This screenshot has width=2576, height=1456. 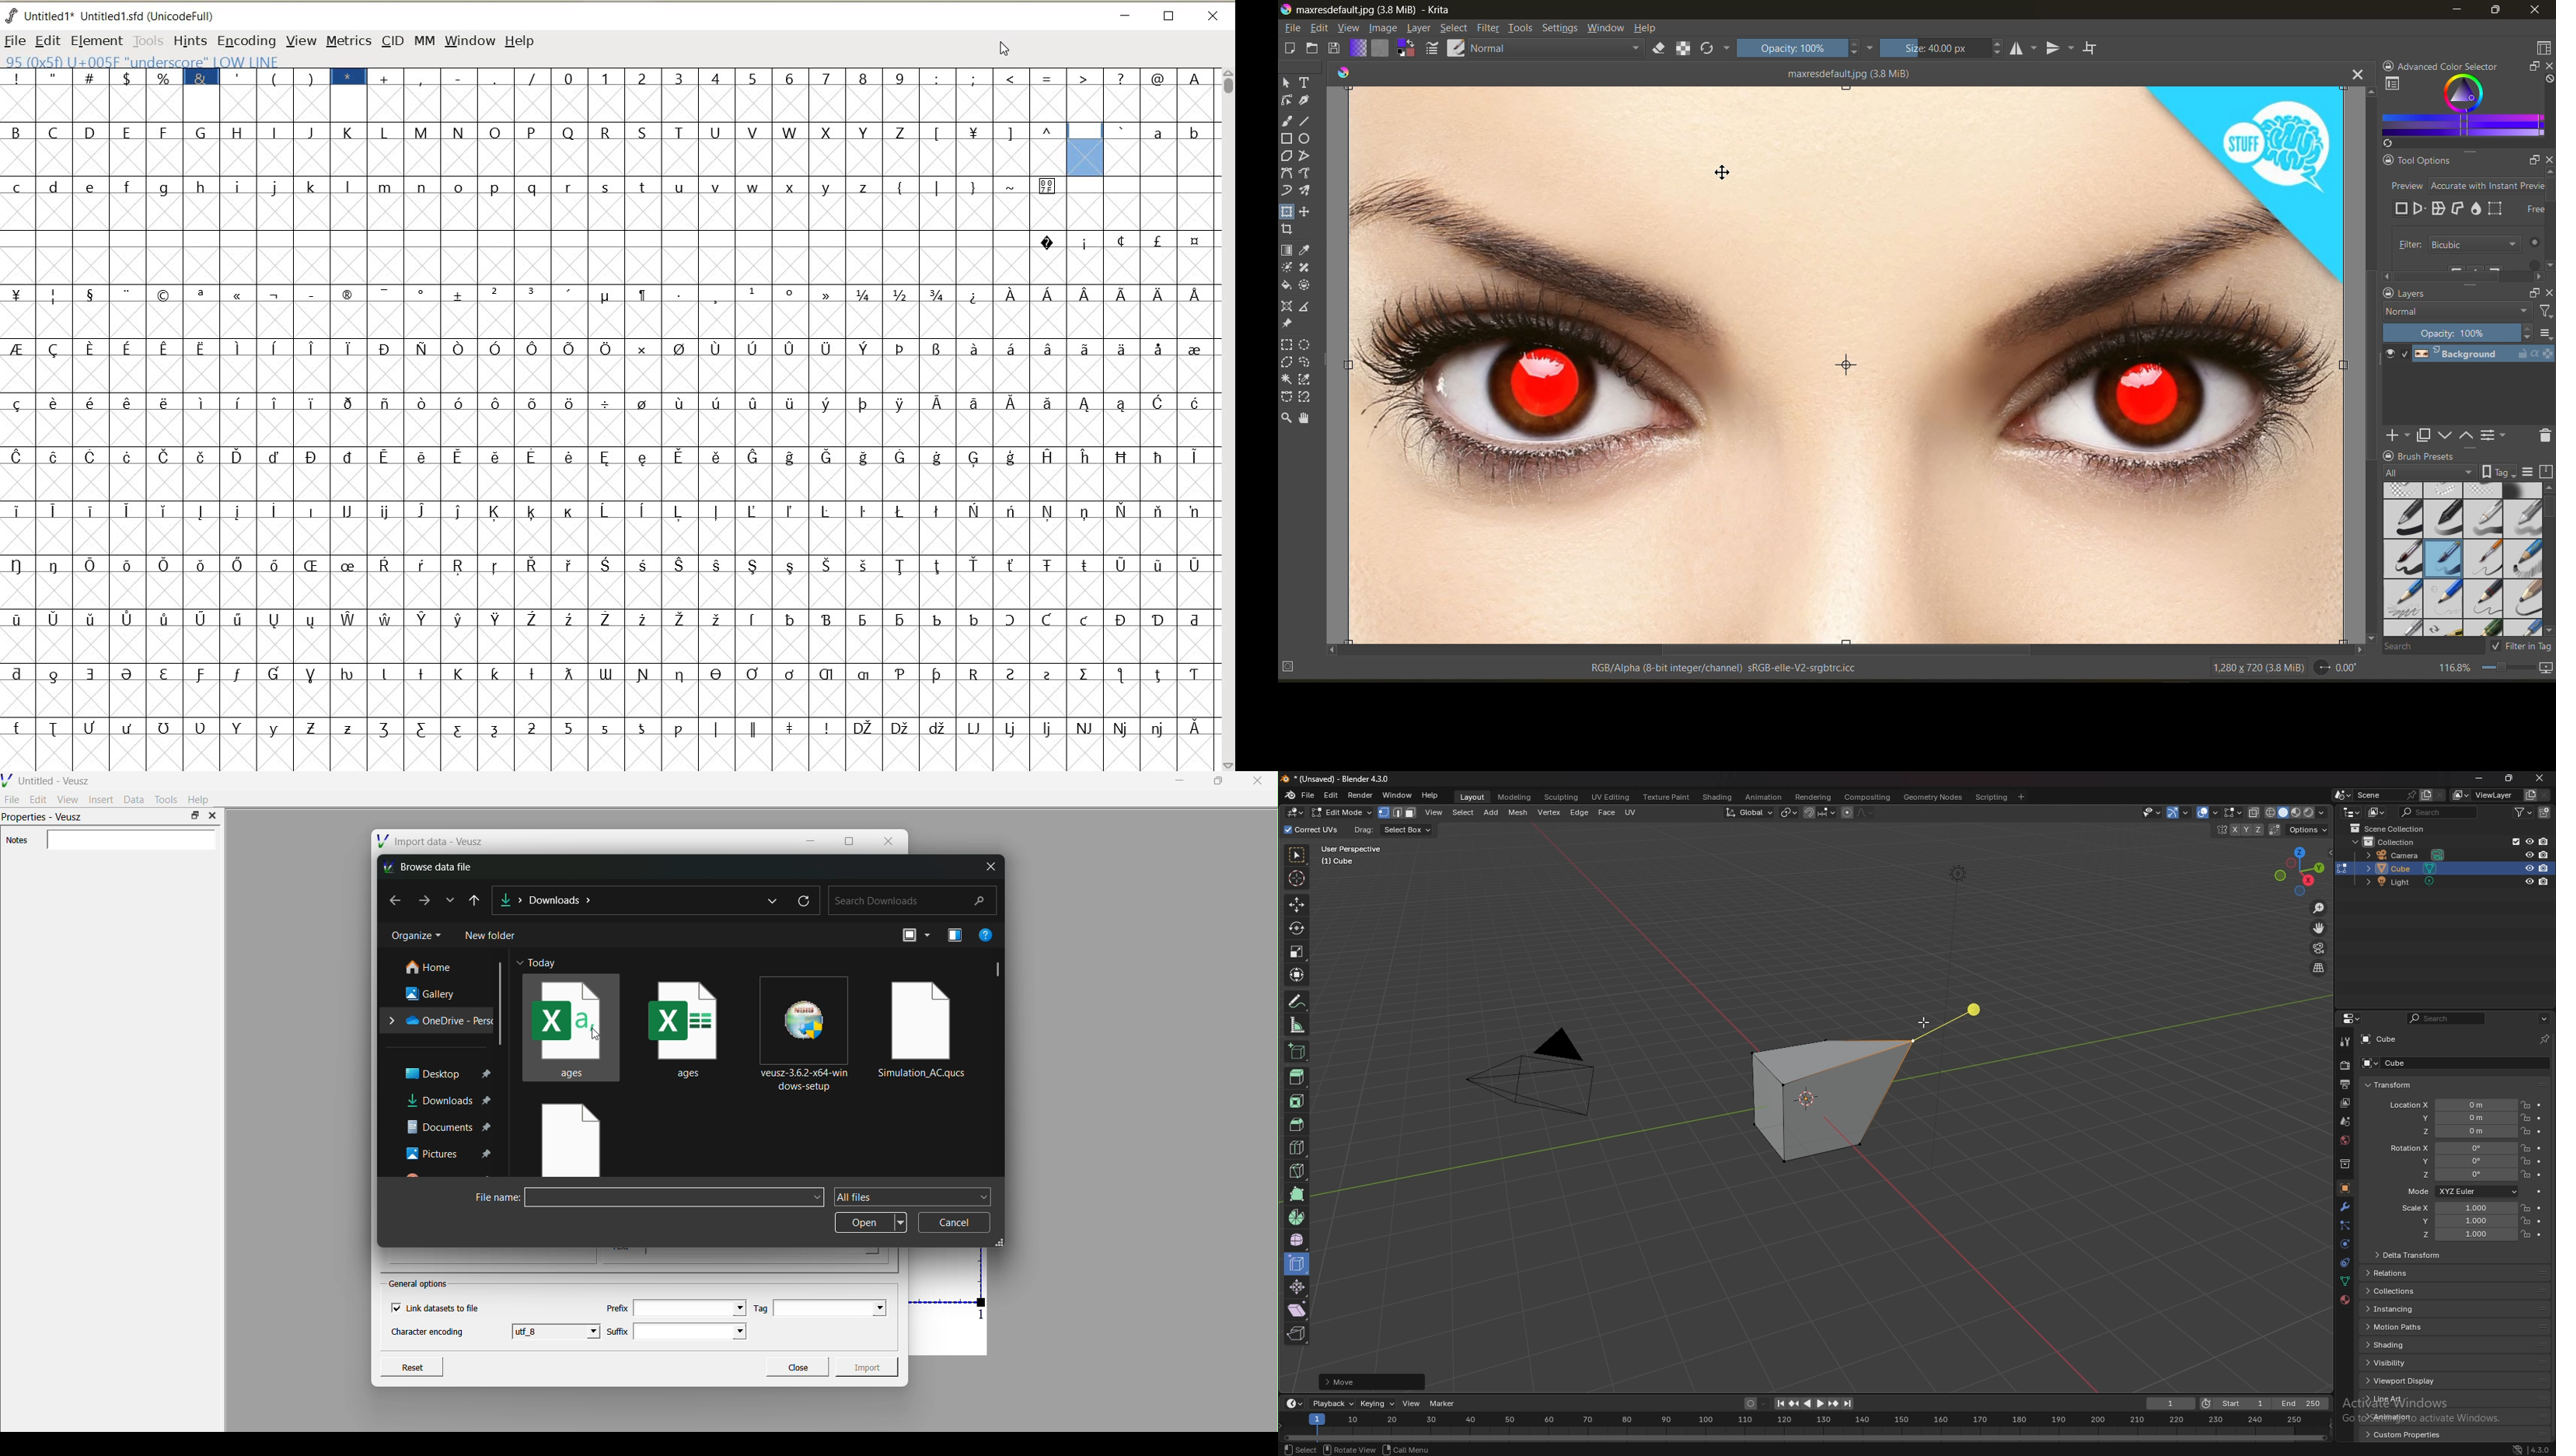 What do you see at coordinates (913, 901) in the screenshot?
I see `Search Downloads` at bounding box center [913, 901].